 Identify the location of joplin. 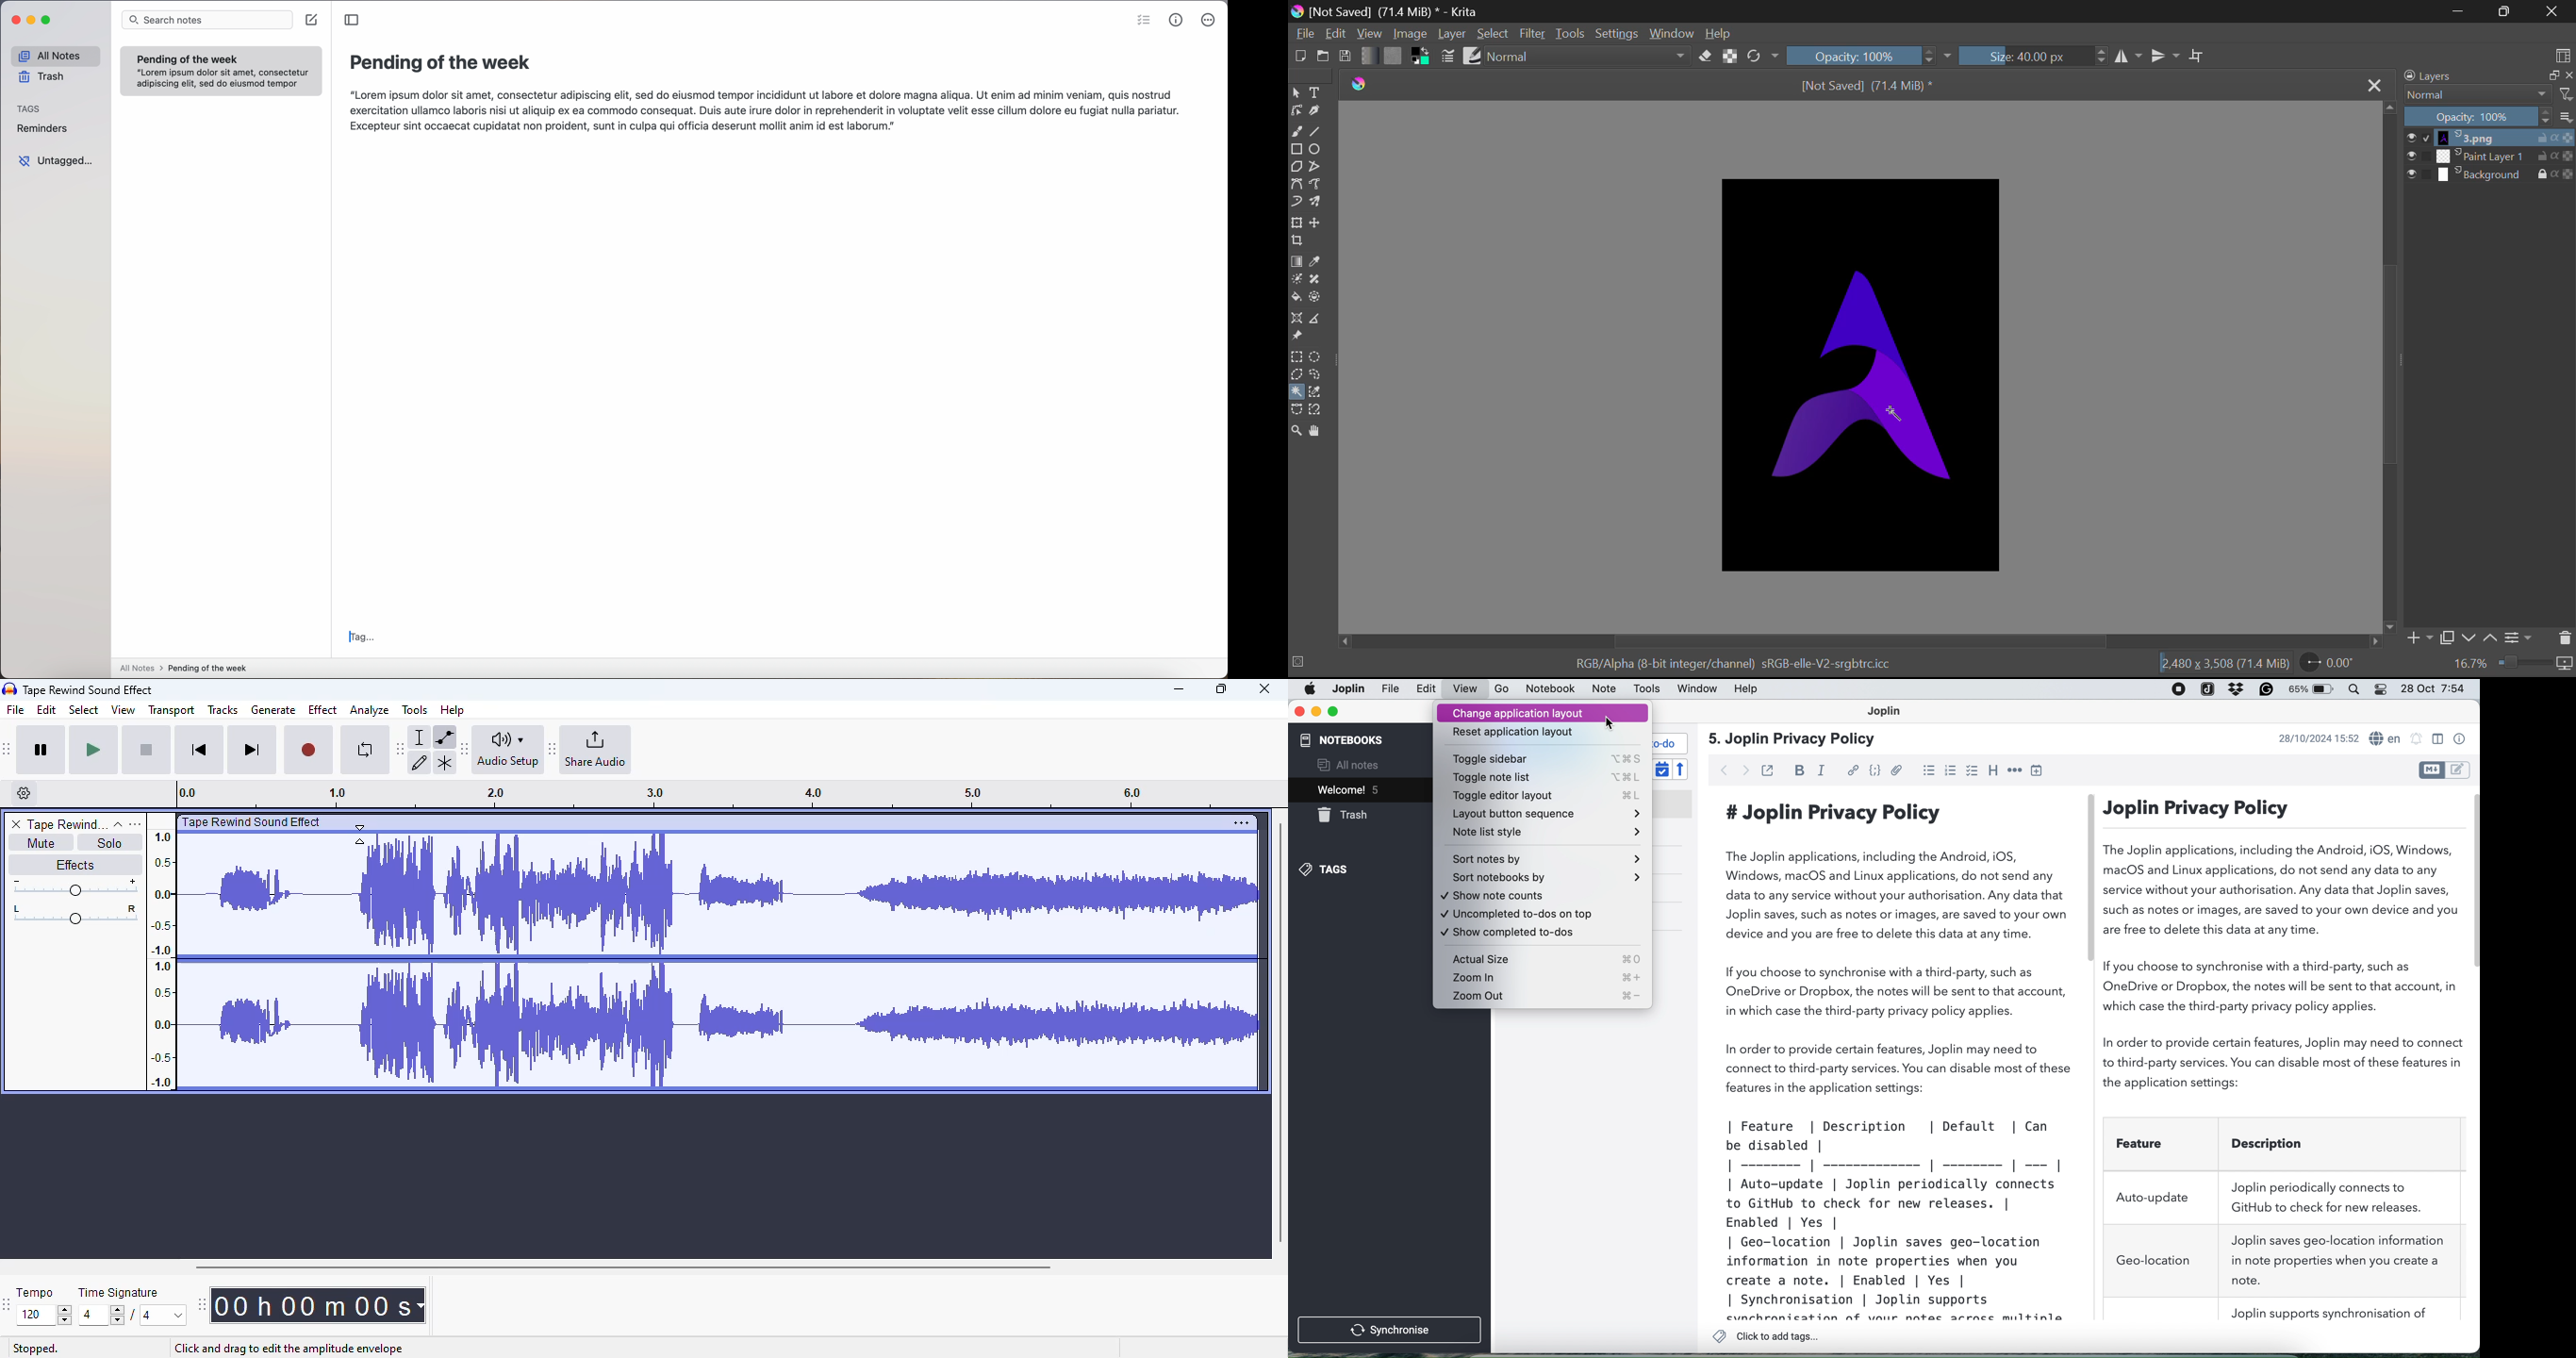
(2208, 689).